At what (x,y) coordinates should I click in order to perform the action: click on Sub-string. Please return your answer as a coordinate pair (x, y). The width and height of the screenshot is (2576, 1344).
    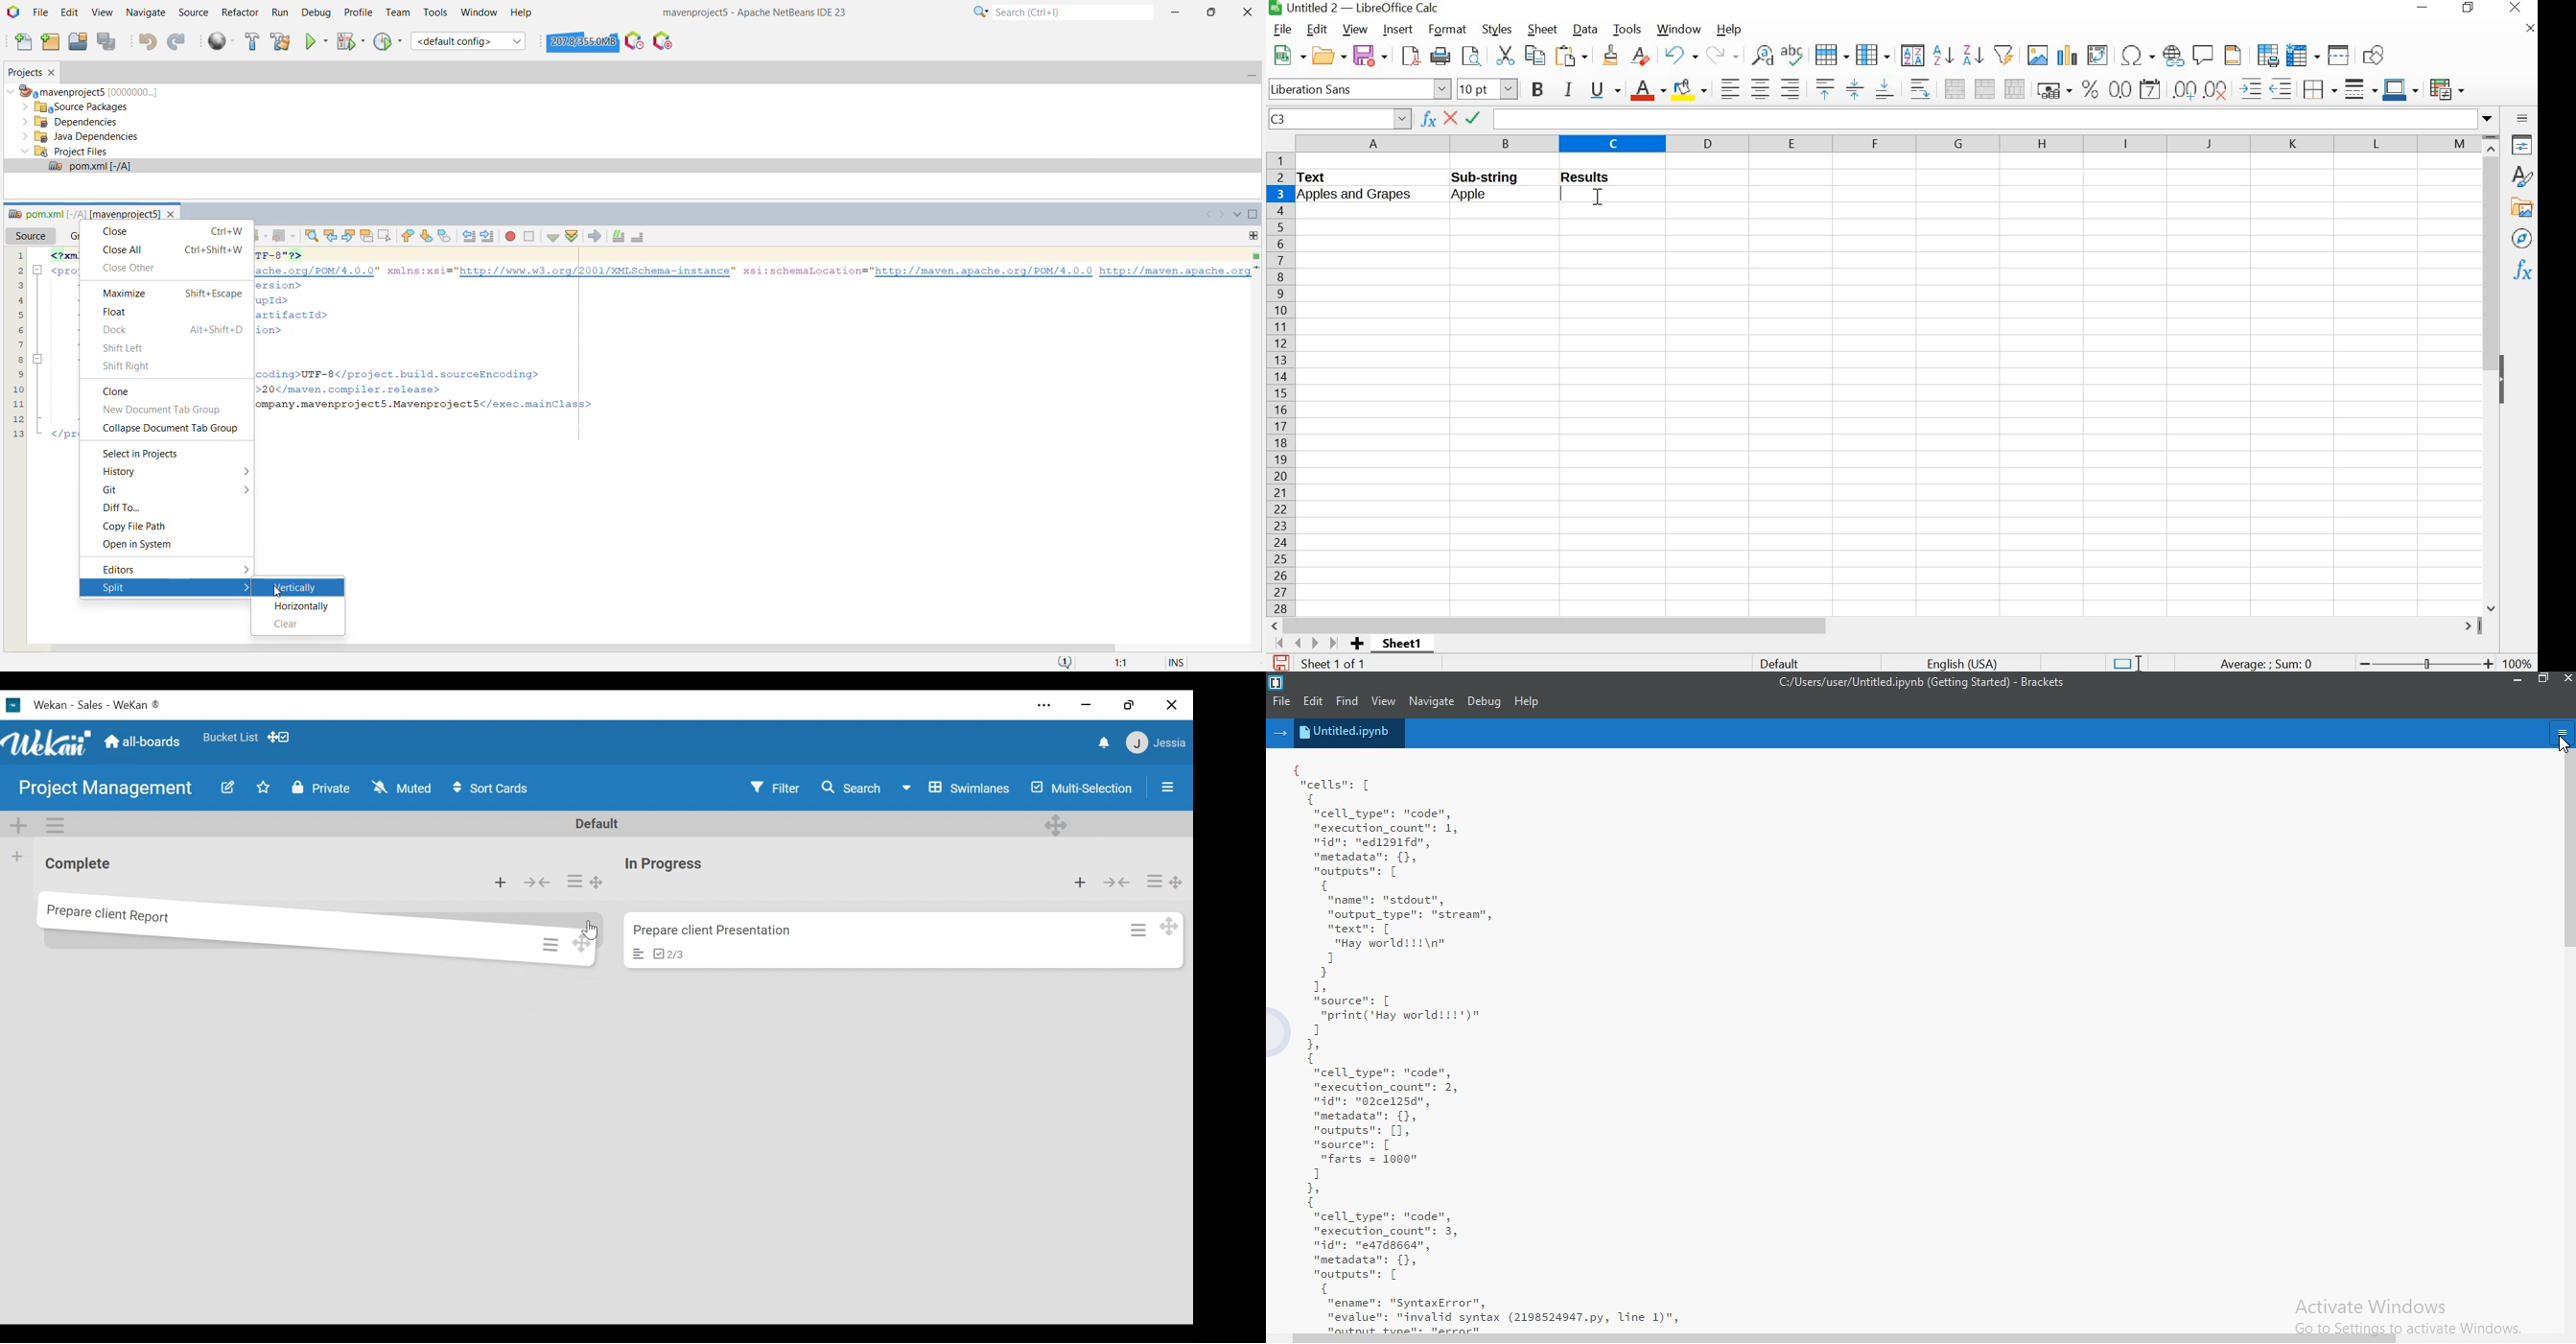
    Looking at the image, I should click on (1501, 176).